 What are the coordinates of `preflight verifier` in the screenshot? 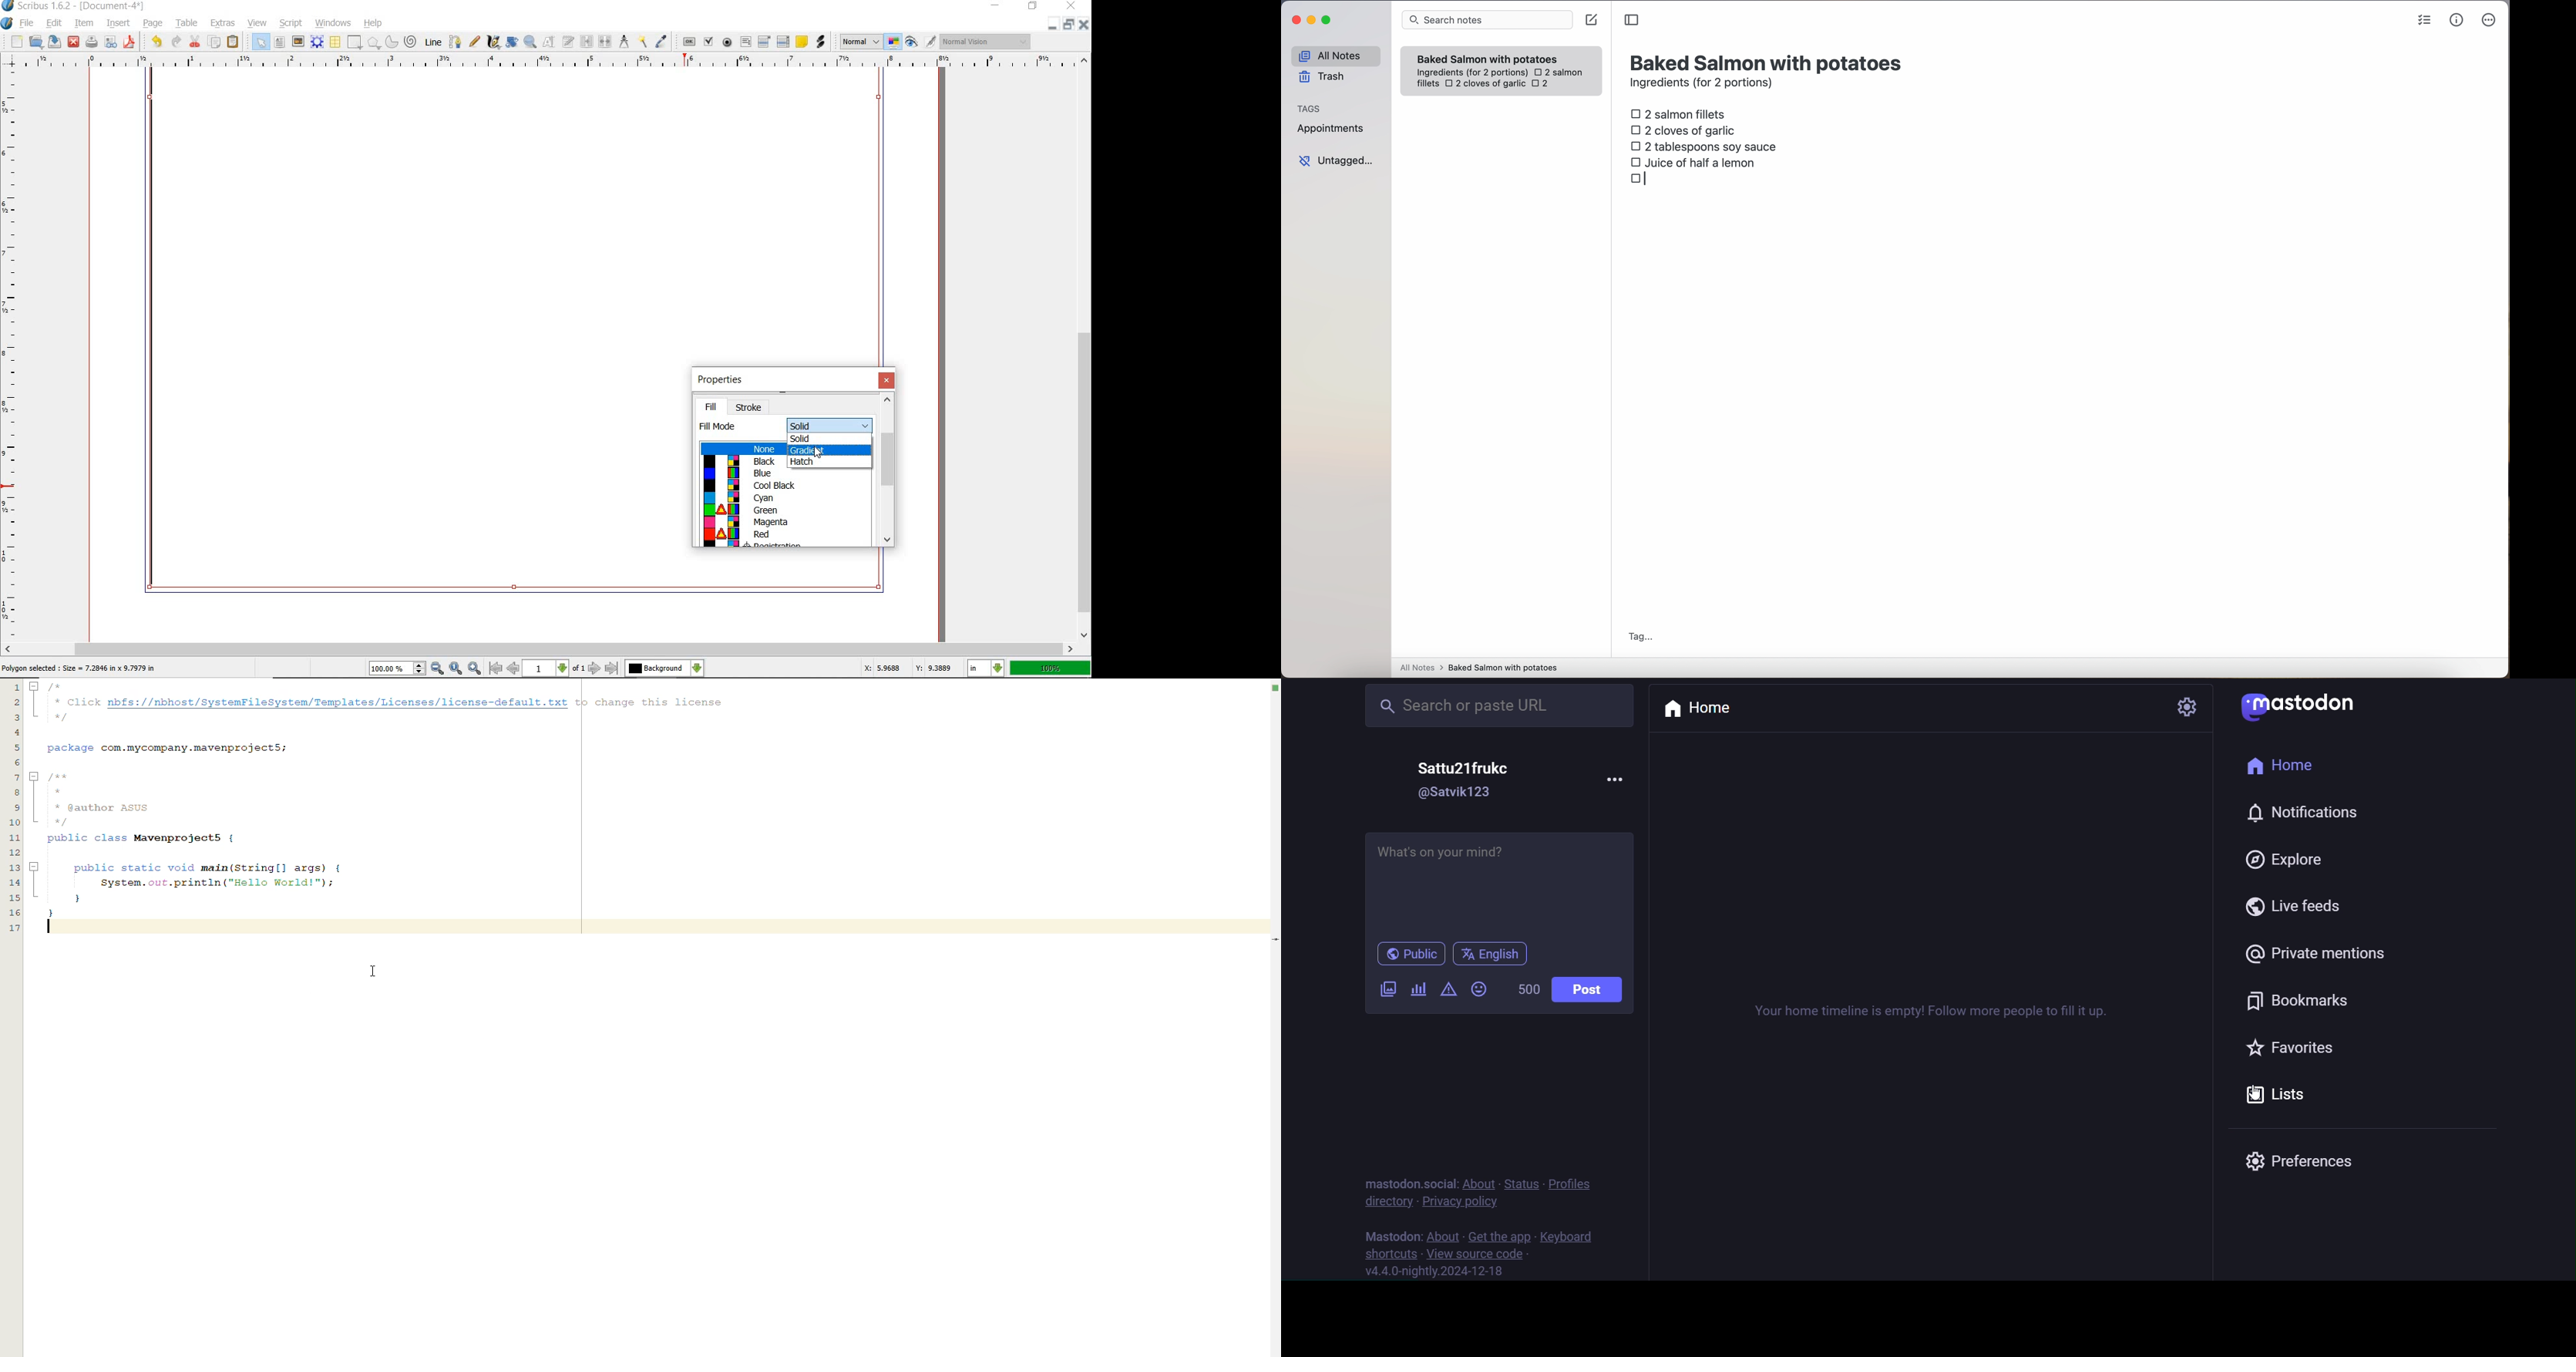 It's located at (111, 42).